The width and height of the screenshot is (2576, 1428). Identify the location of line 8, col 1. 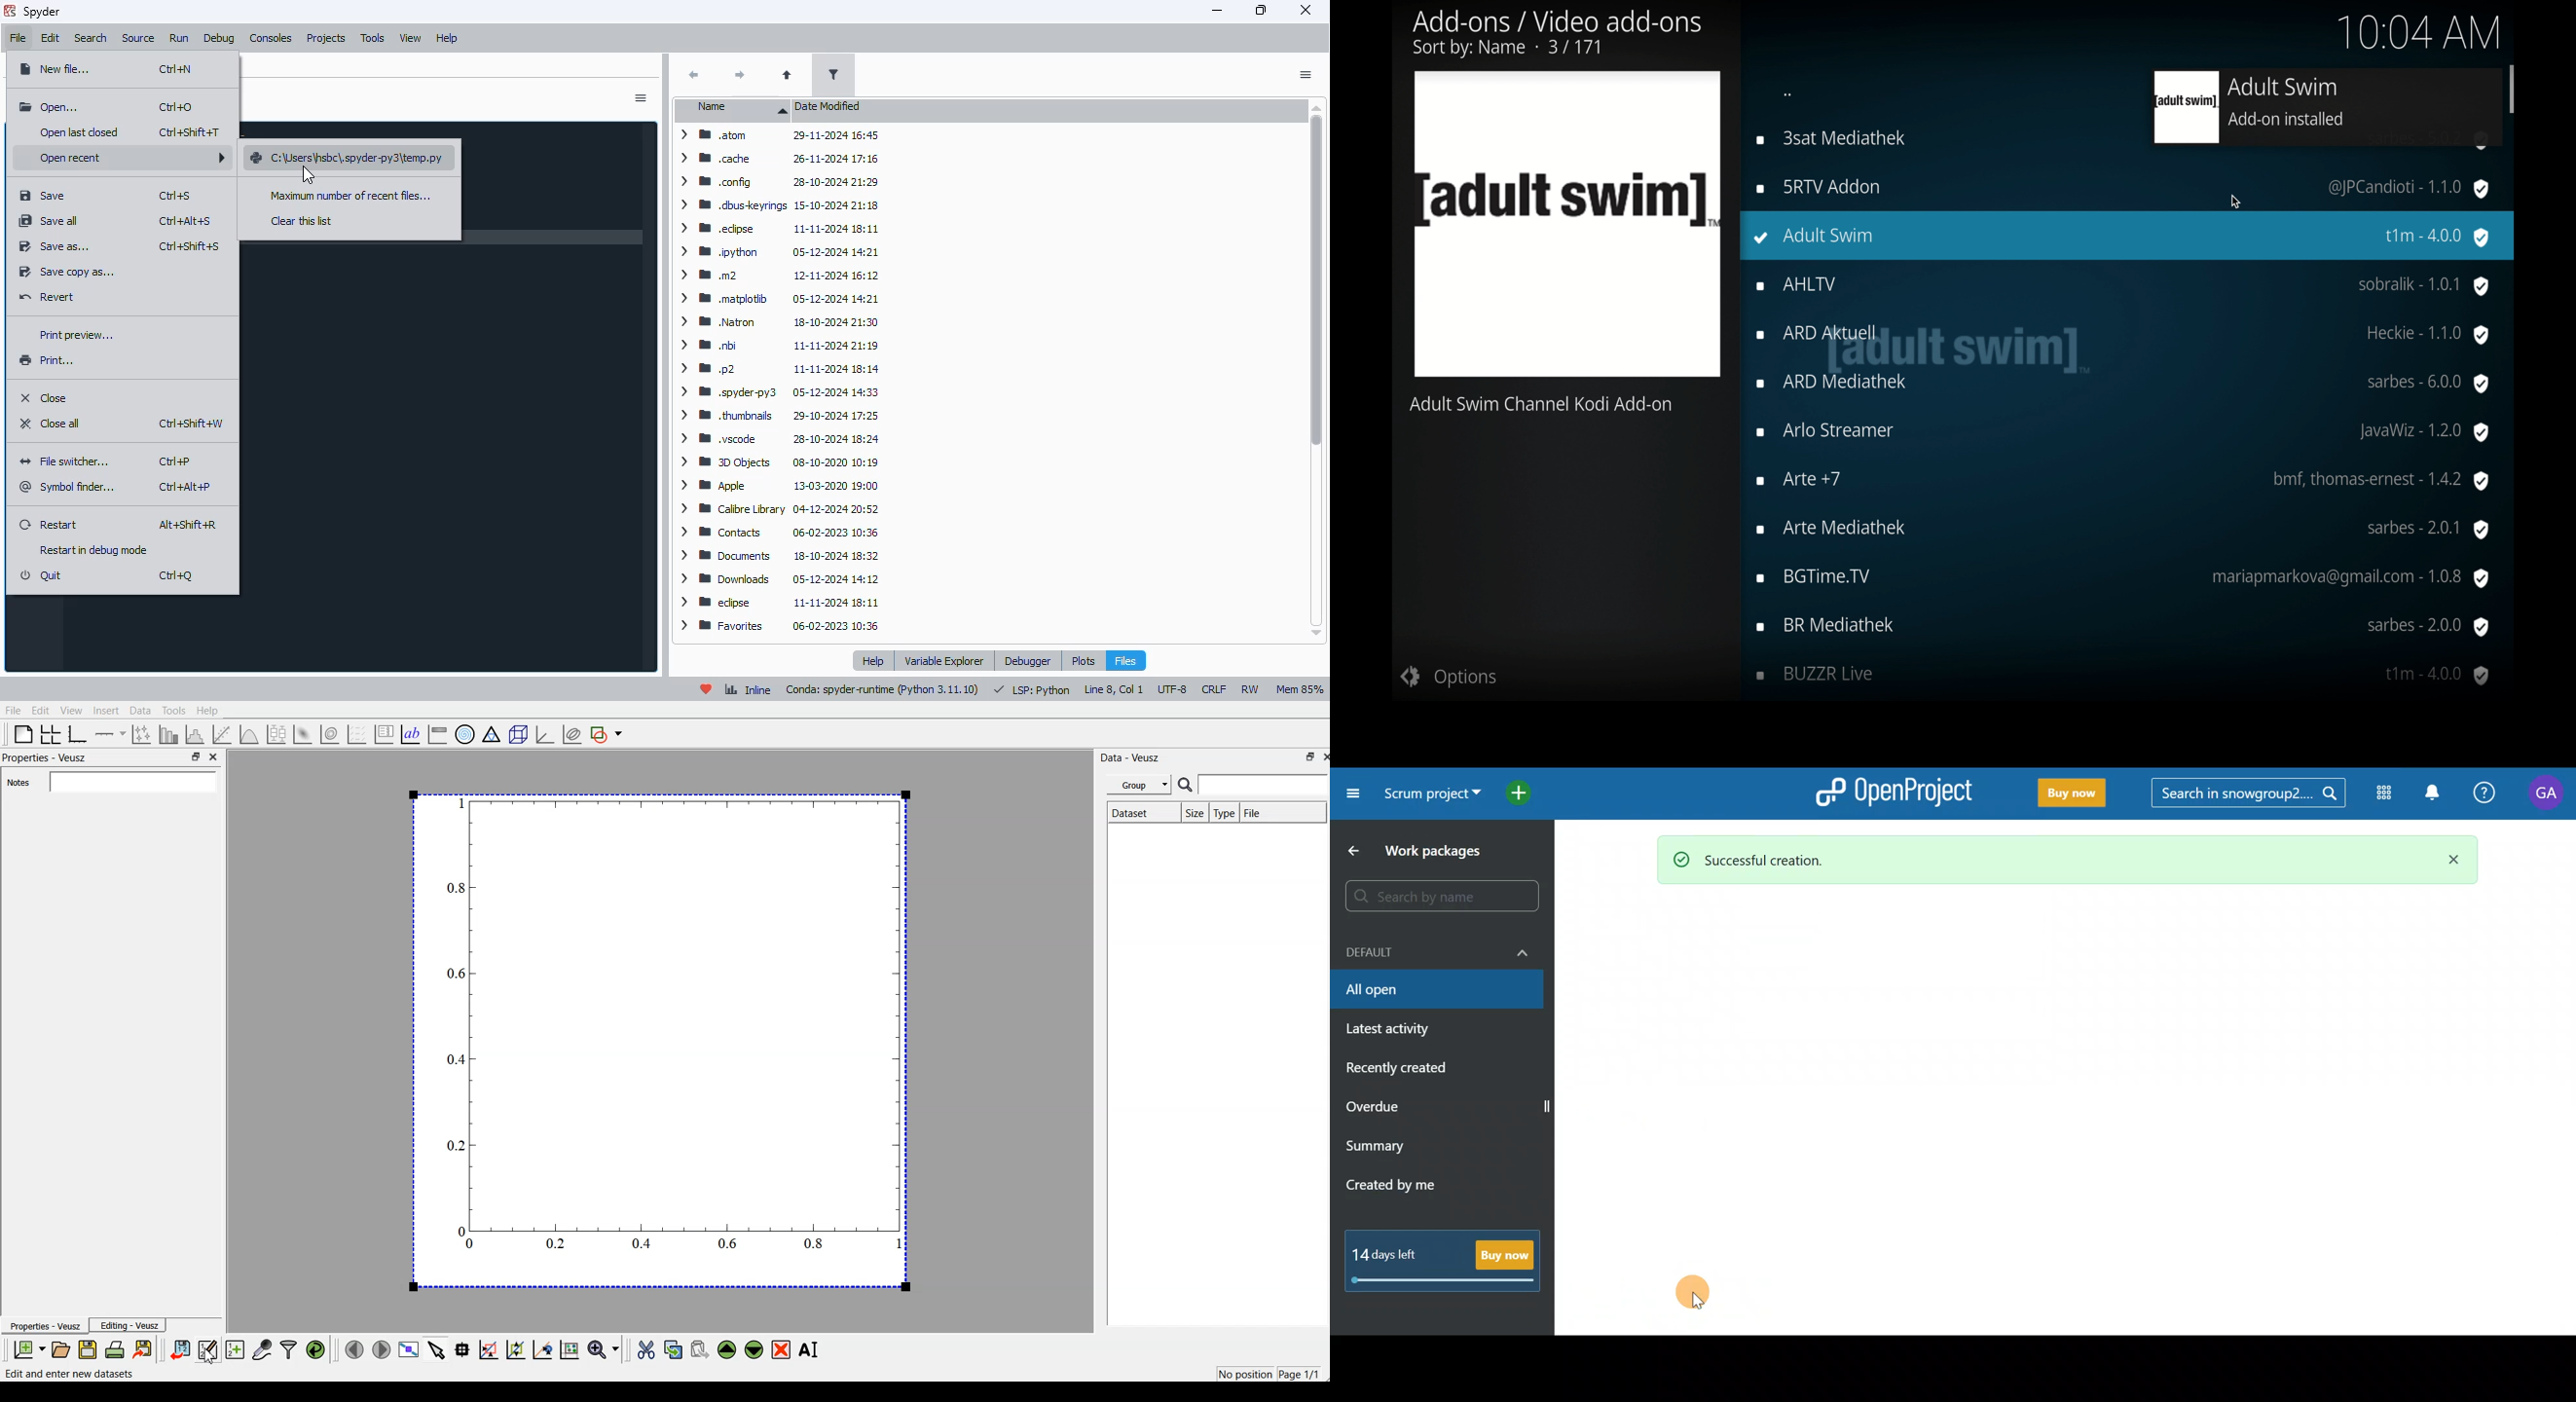
(1115, 689).